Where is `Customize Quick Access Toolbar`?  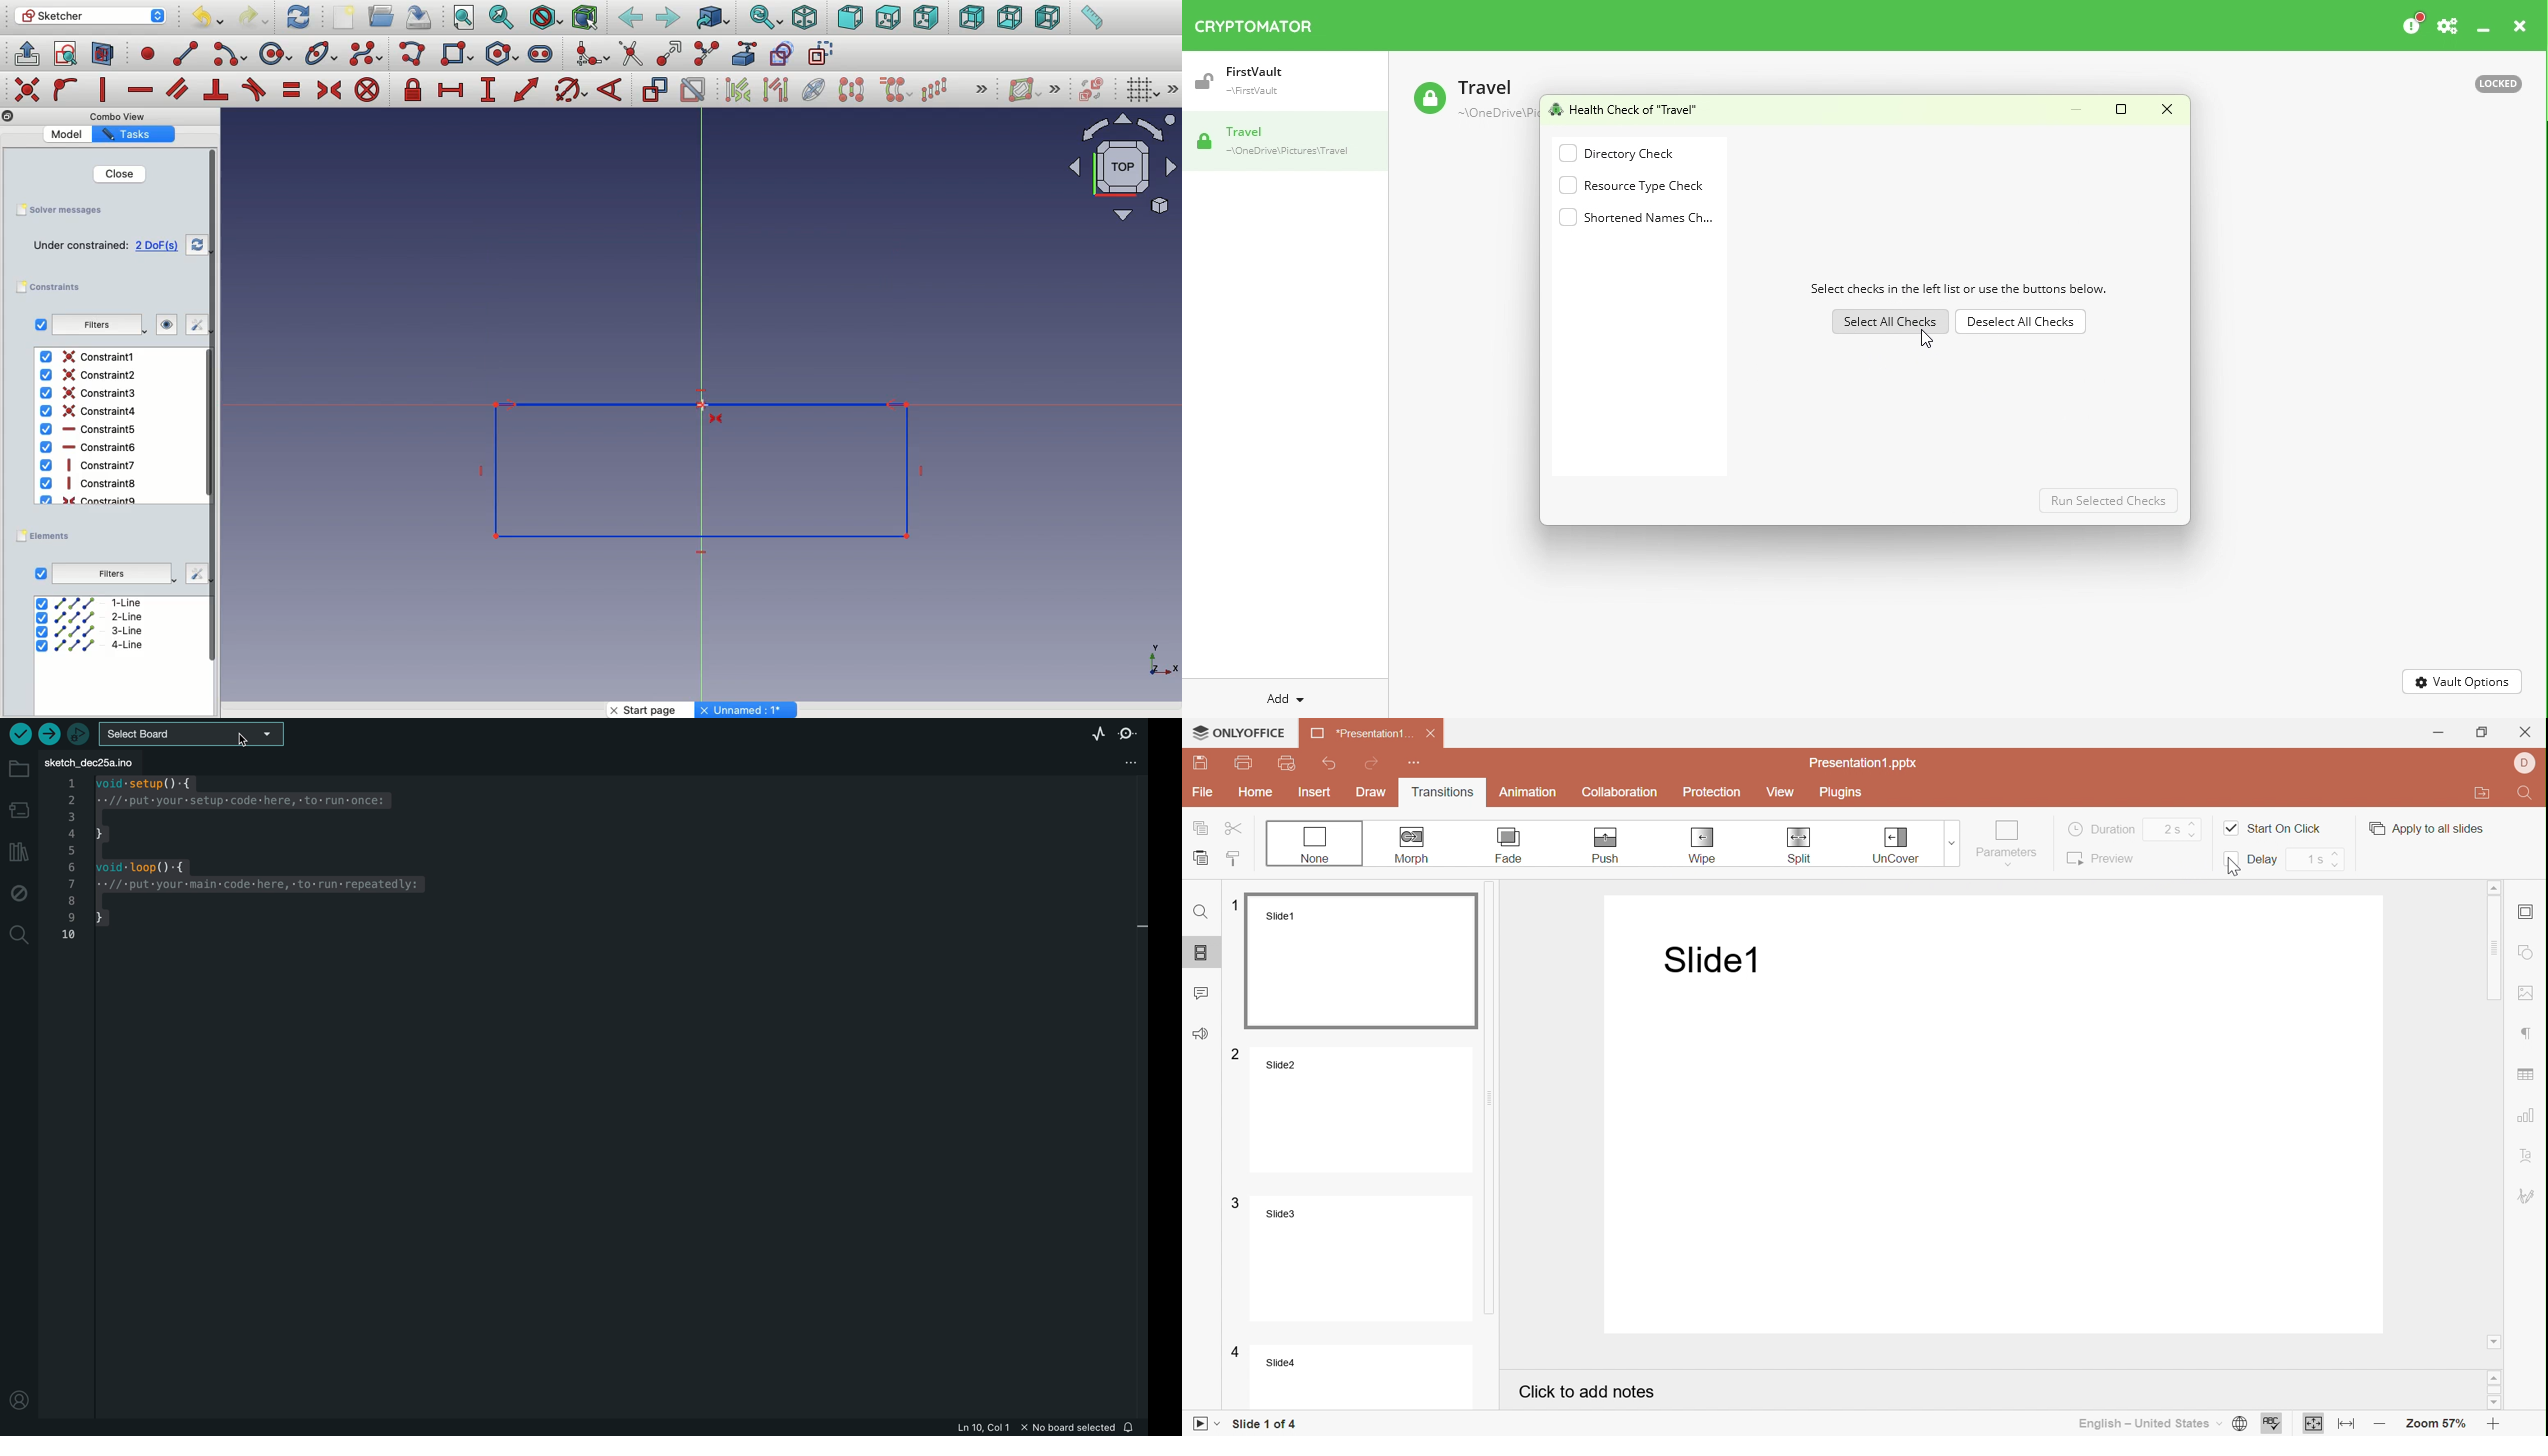 Customize Quick Access Toolbar is located at coordinates (1416, 763).